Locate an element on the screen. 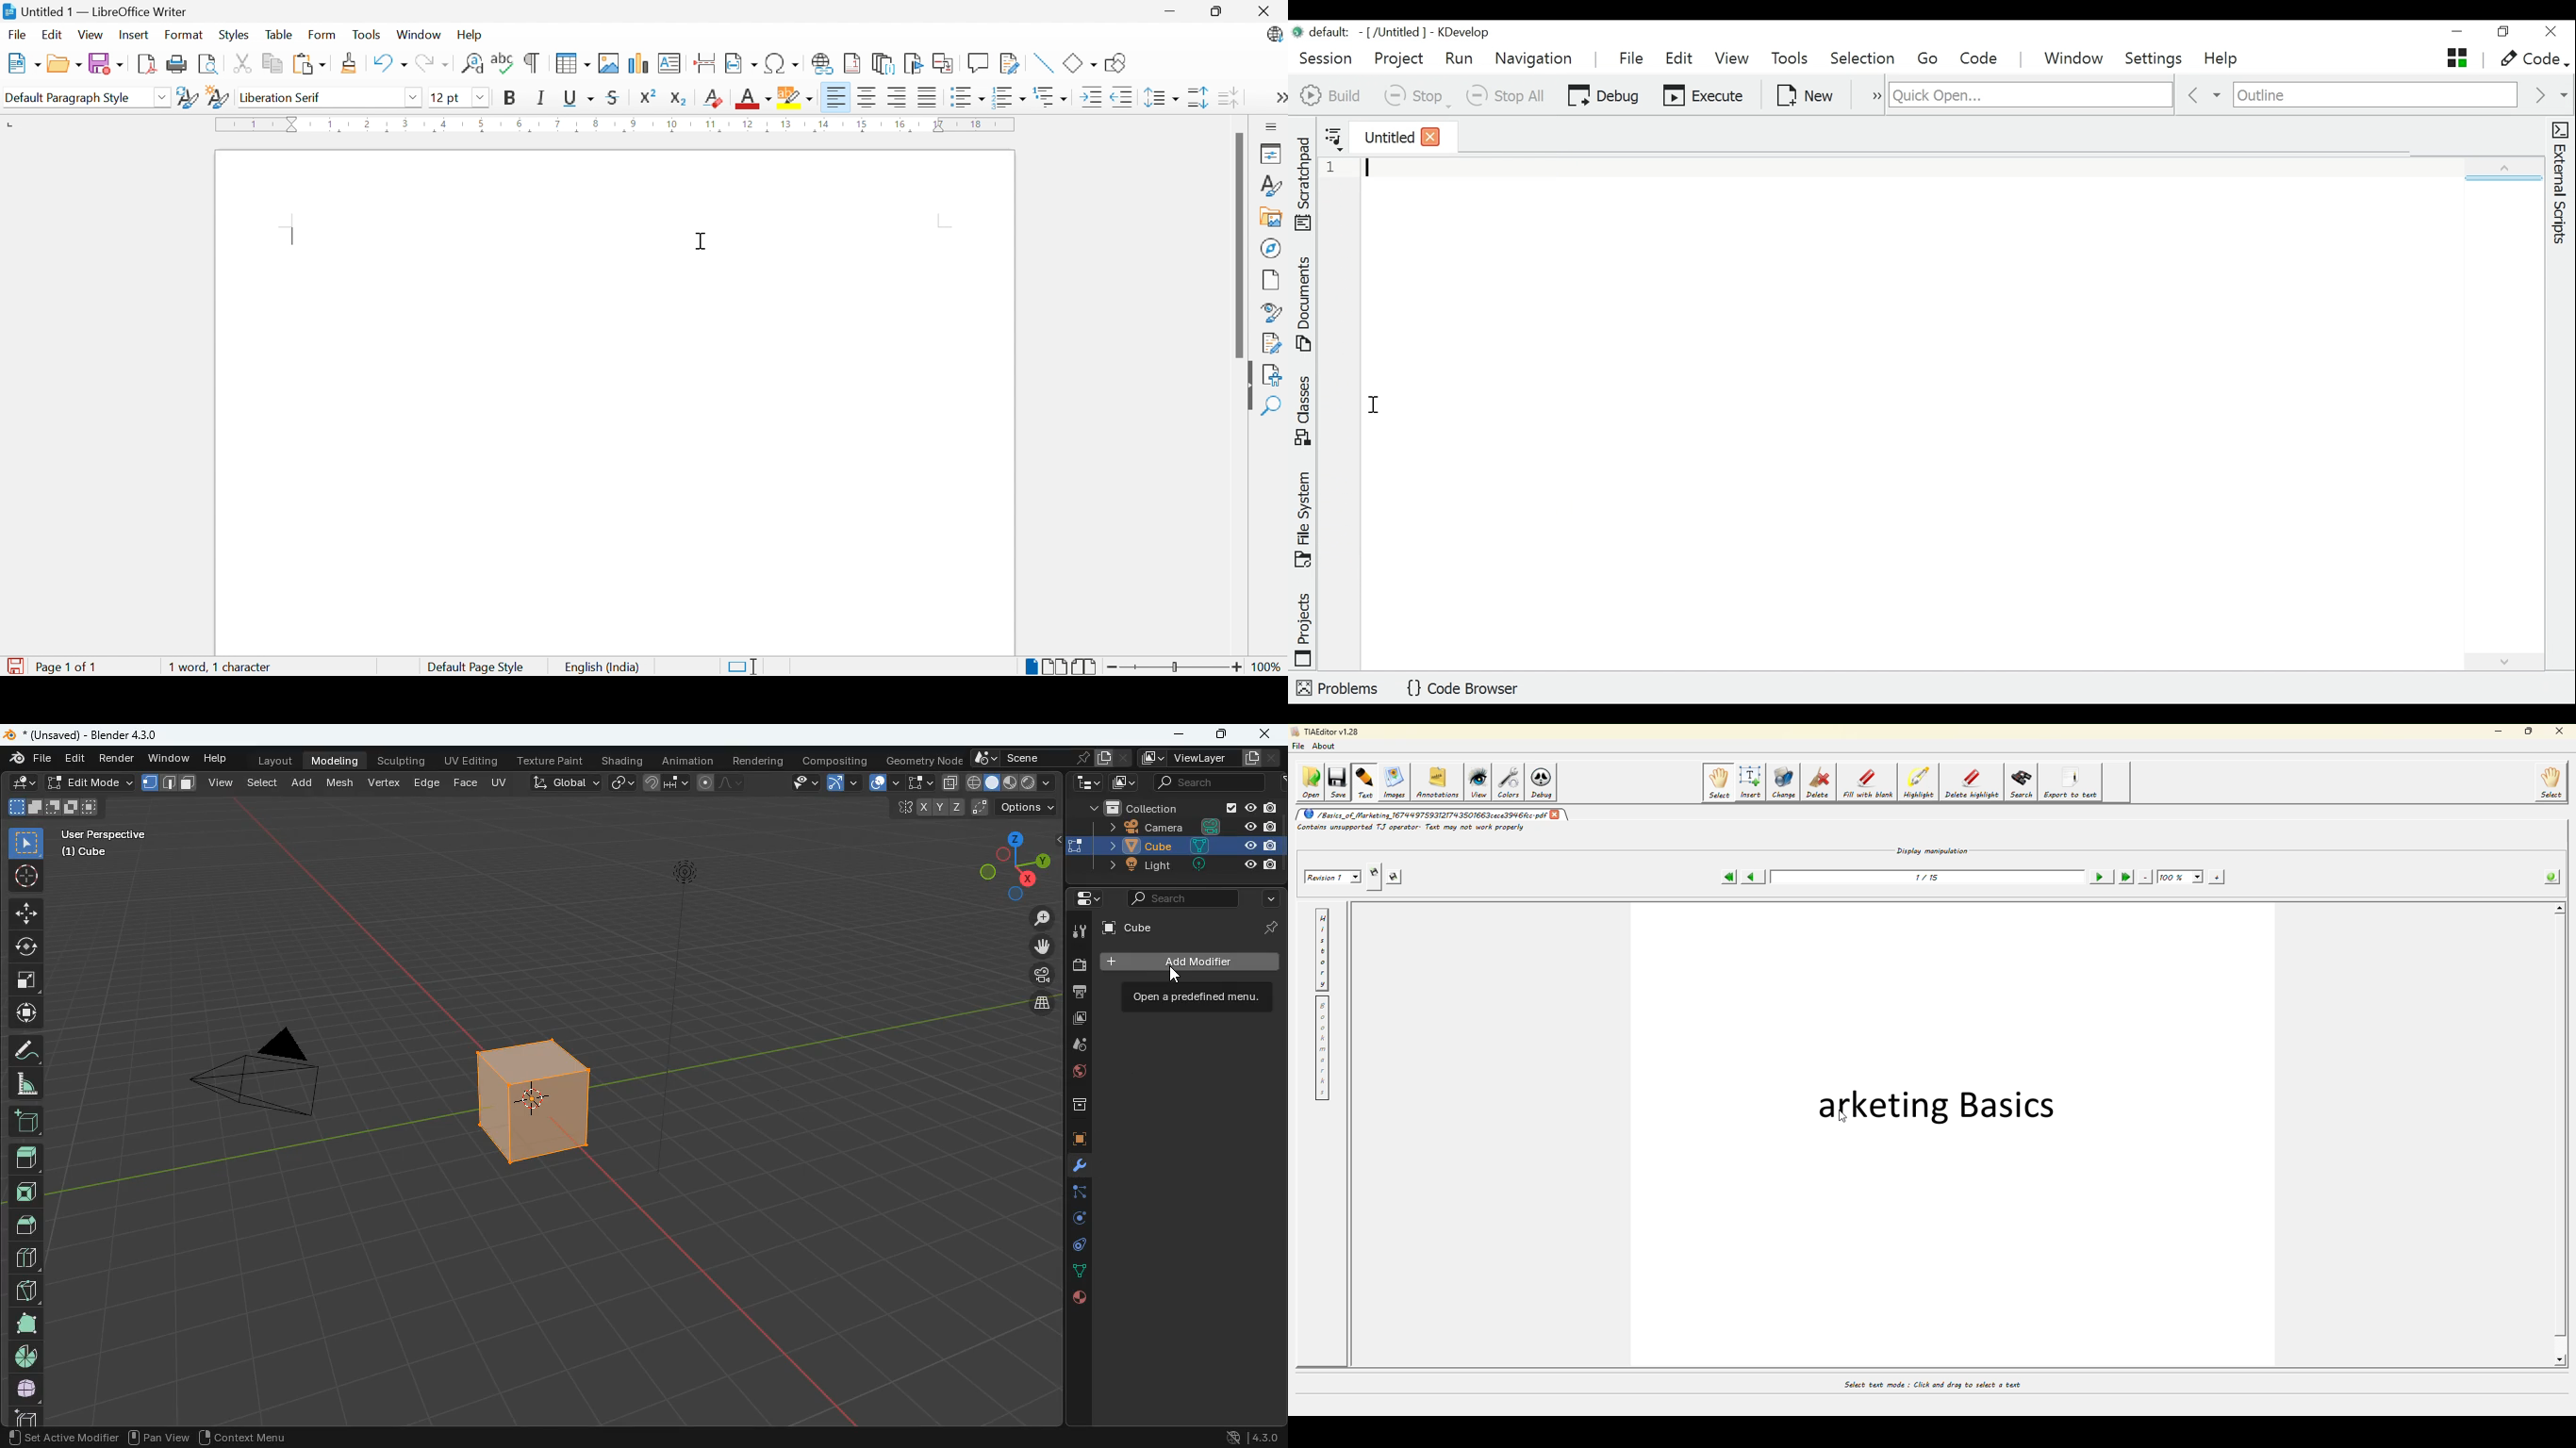 Image resolution: width=2576 pixels, height=1456 pixels. Multiple-page View is located at coordinates (1057, 665).